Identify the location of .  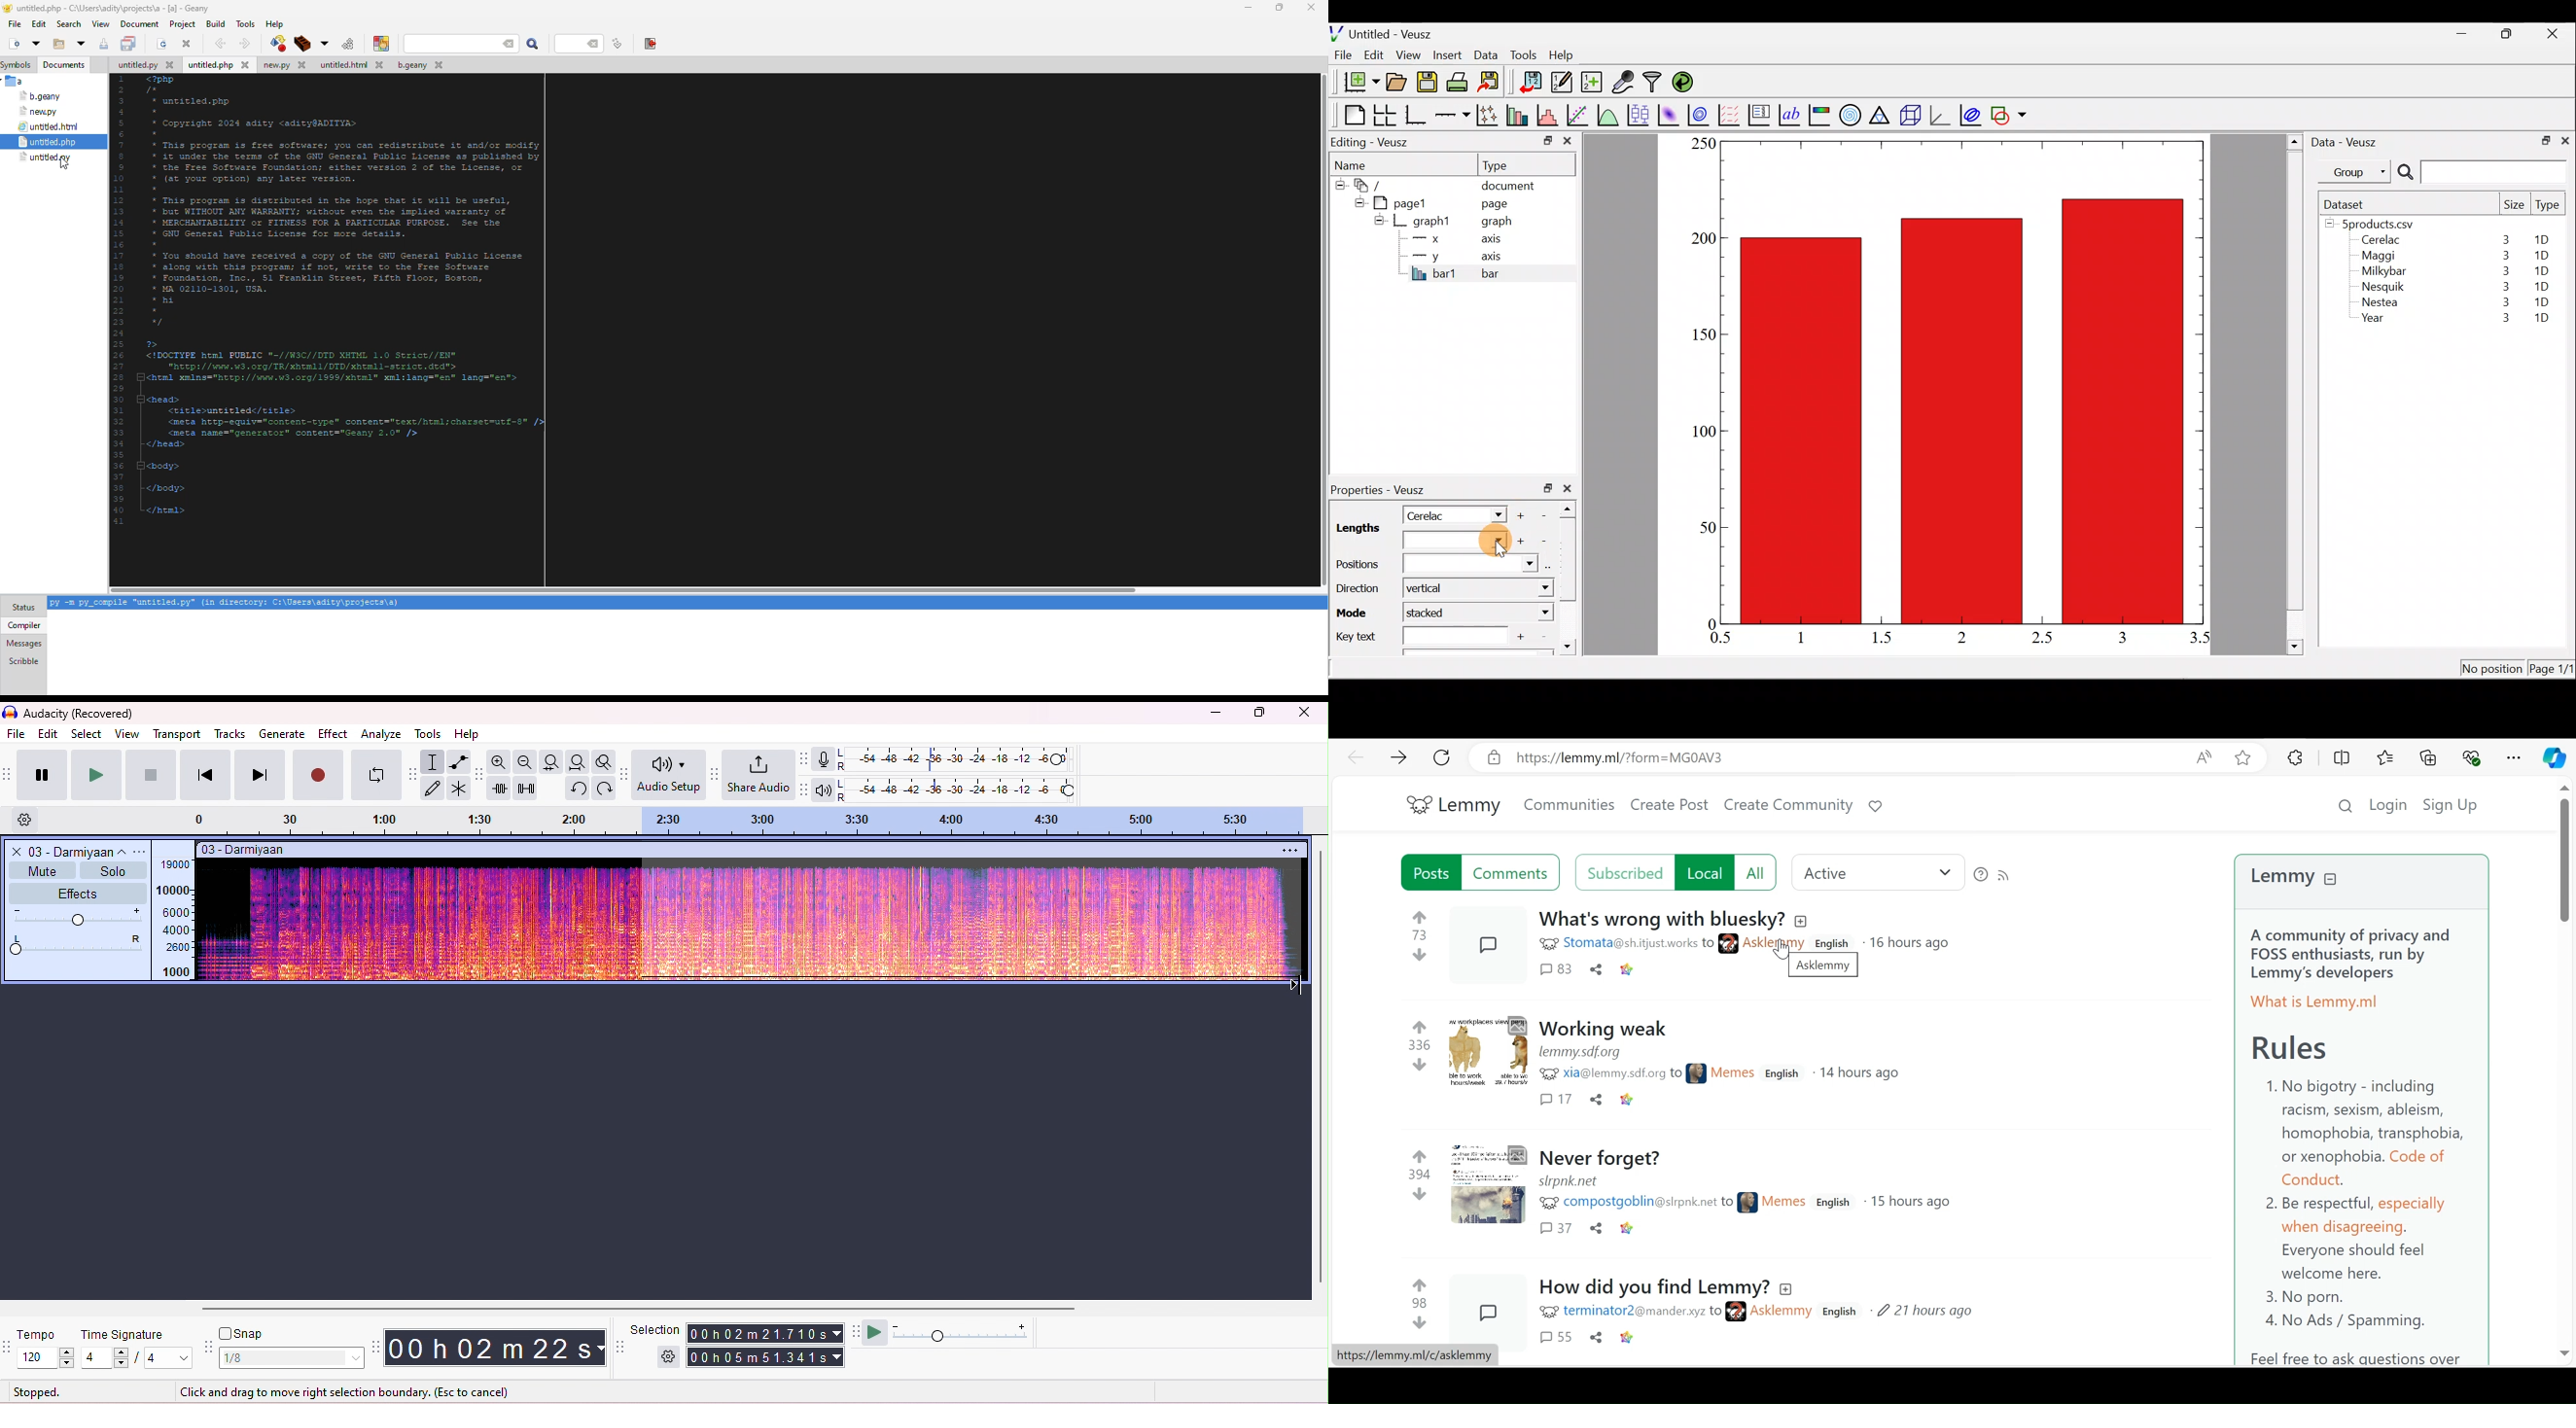
(2562, 1350).